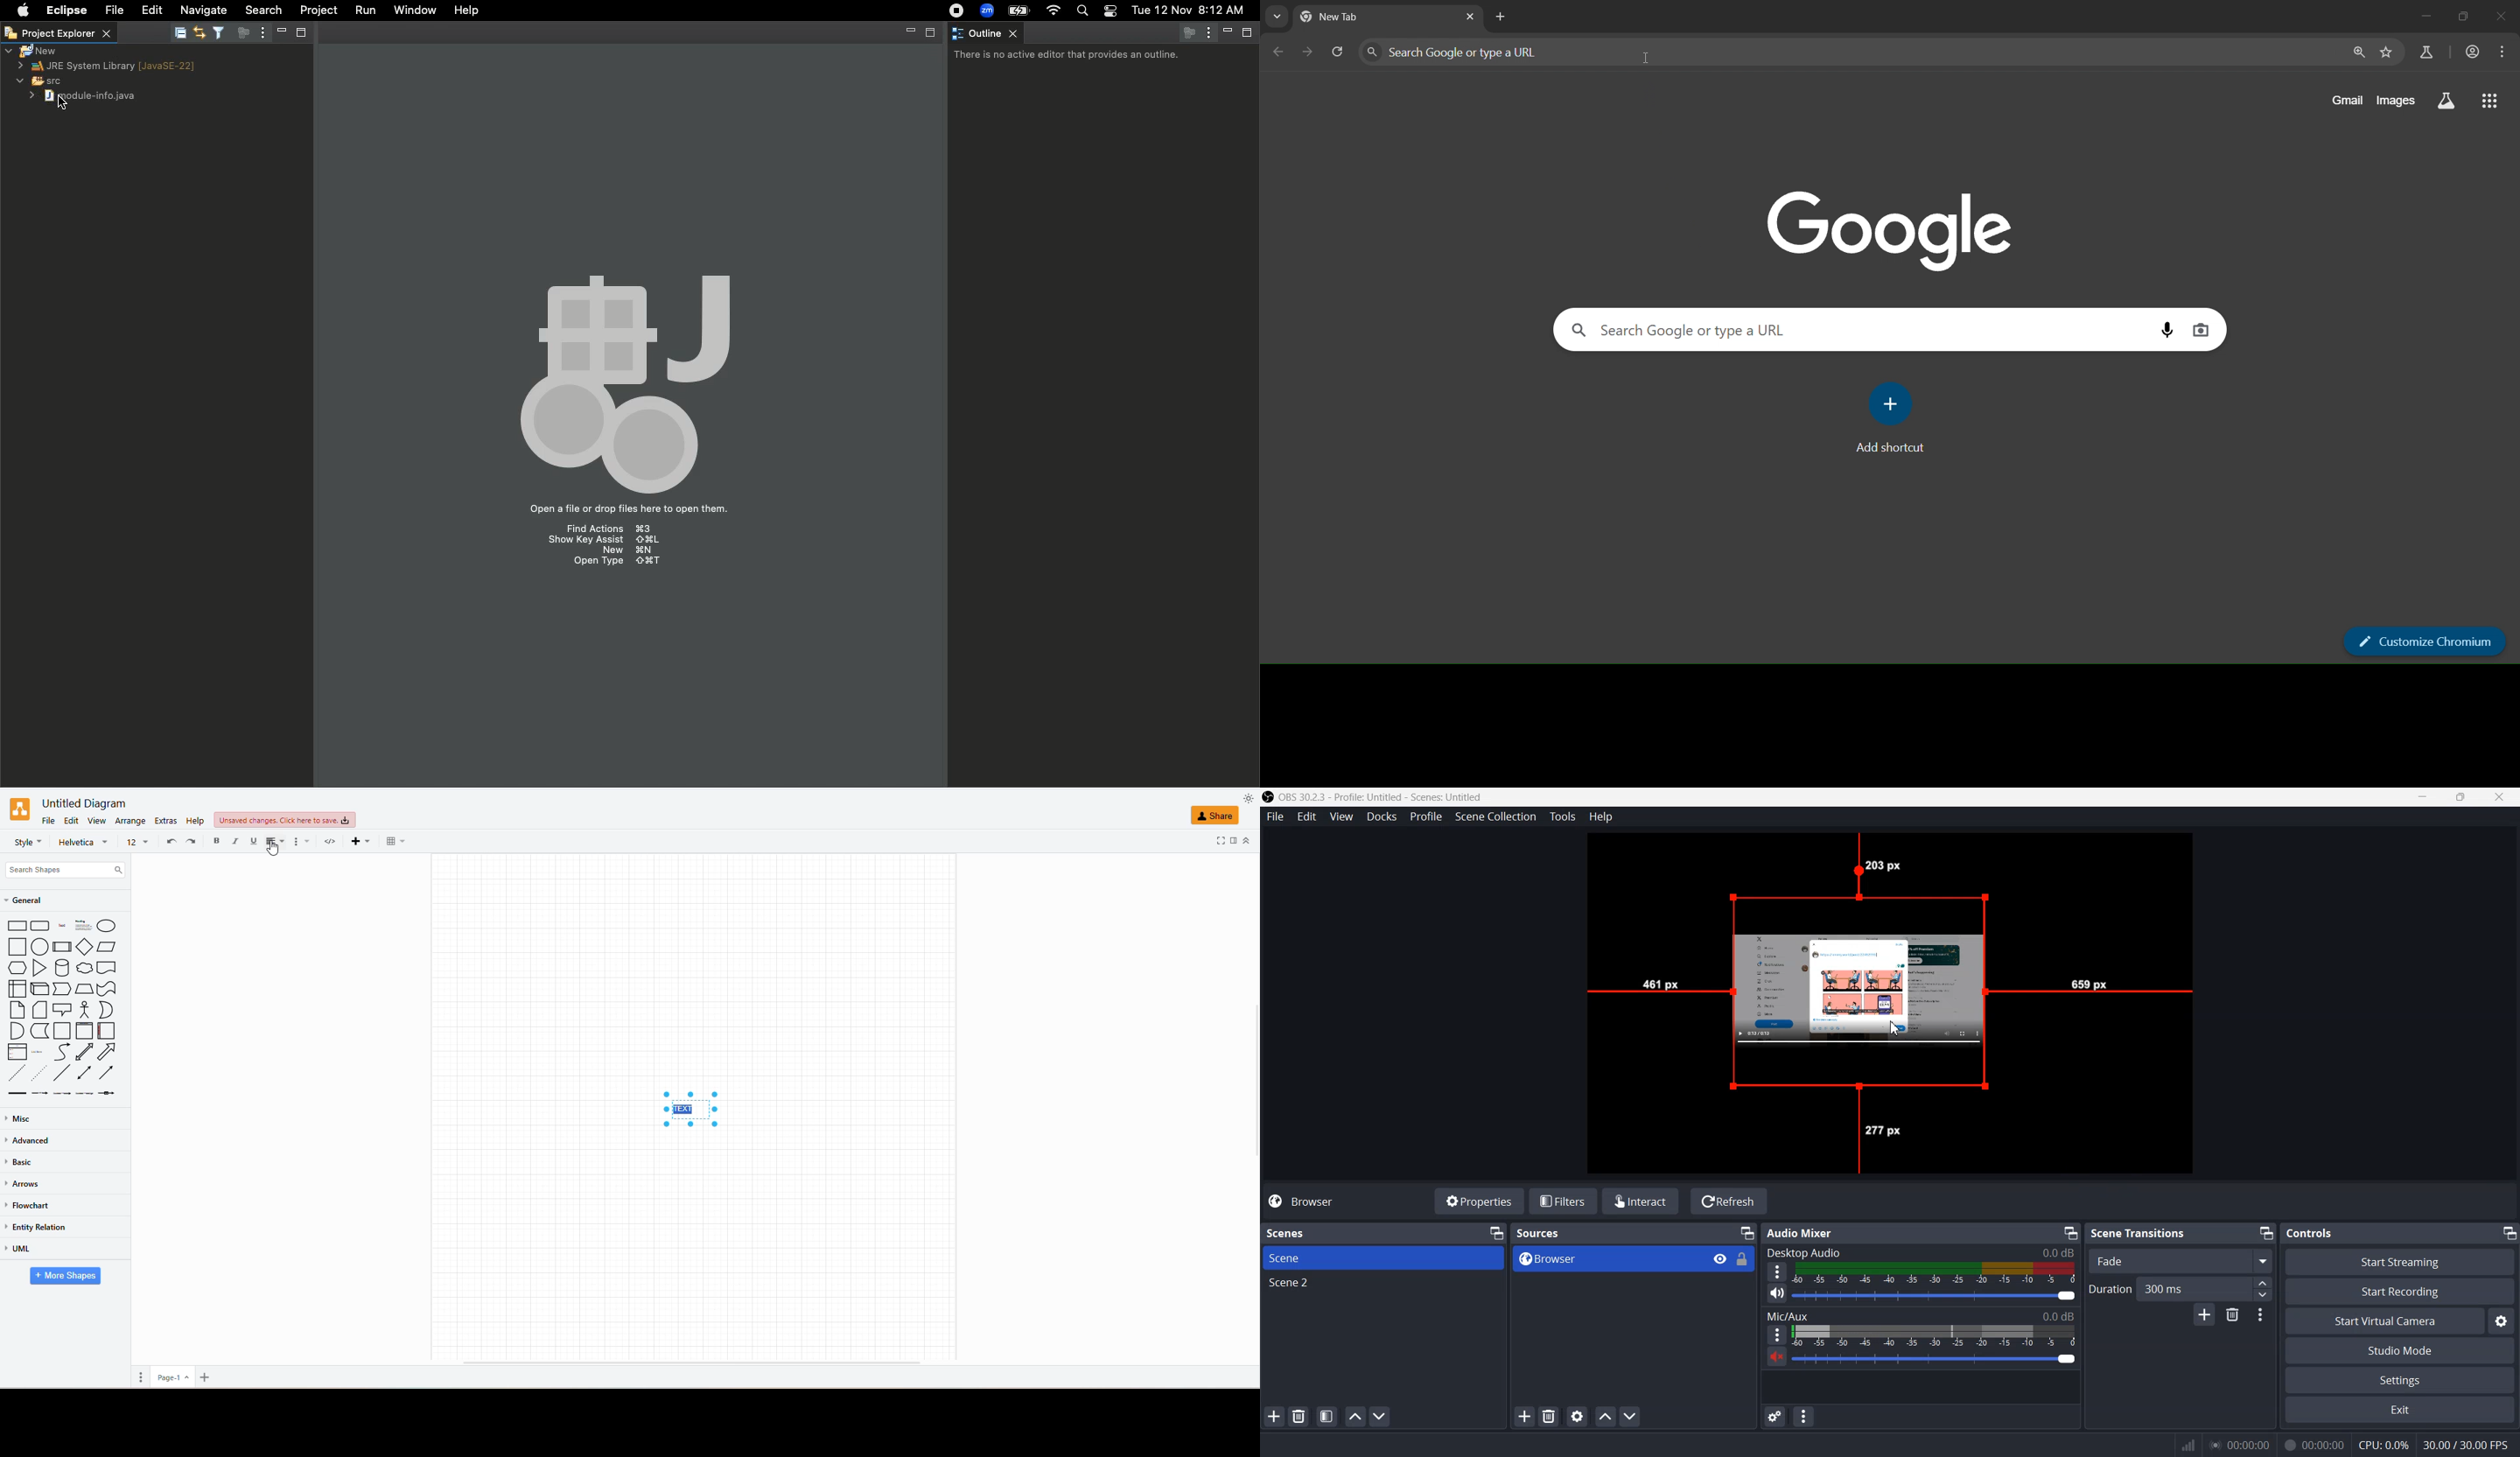 The height and width of the screenshot is (1484, 2520). What do you see at coordinates (1244, 800) in the screenshot?
I see `appearance` at bounding box center [1244, 800].